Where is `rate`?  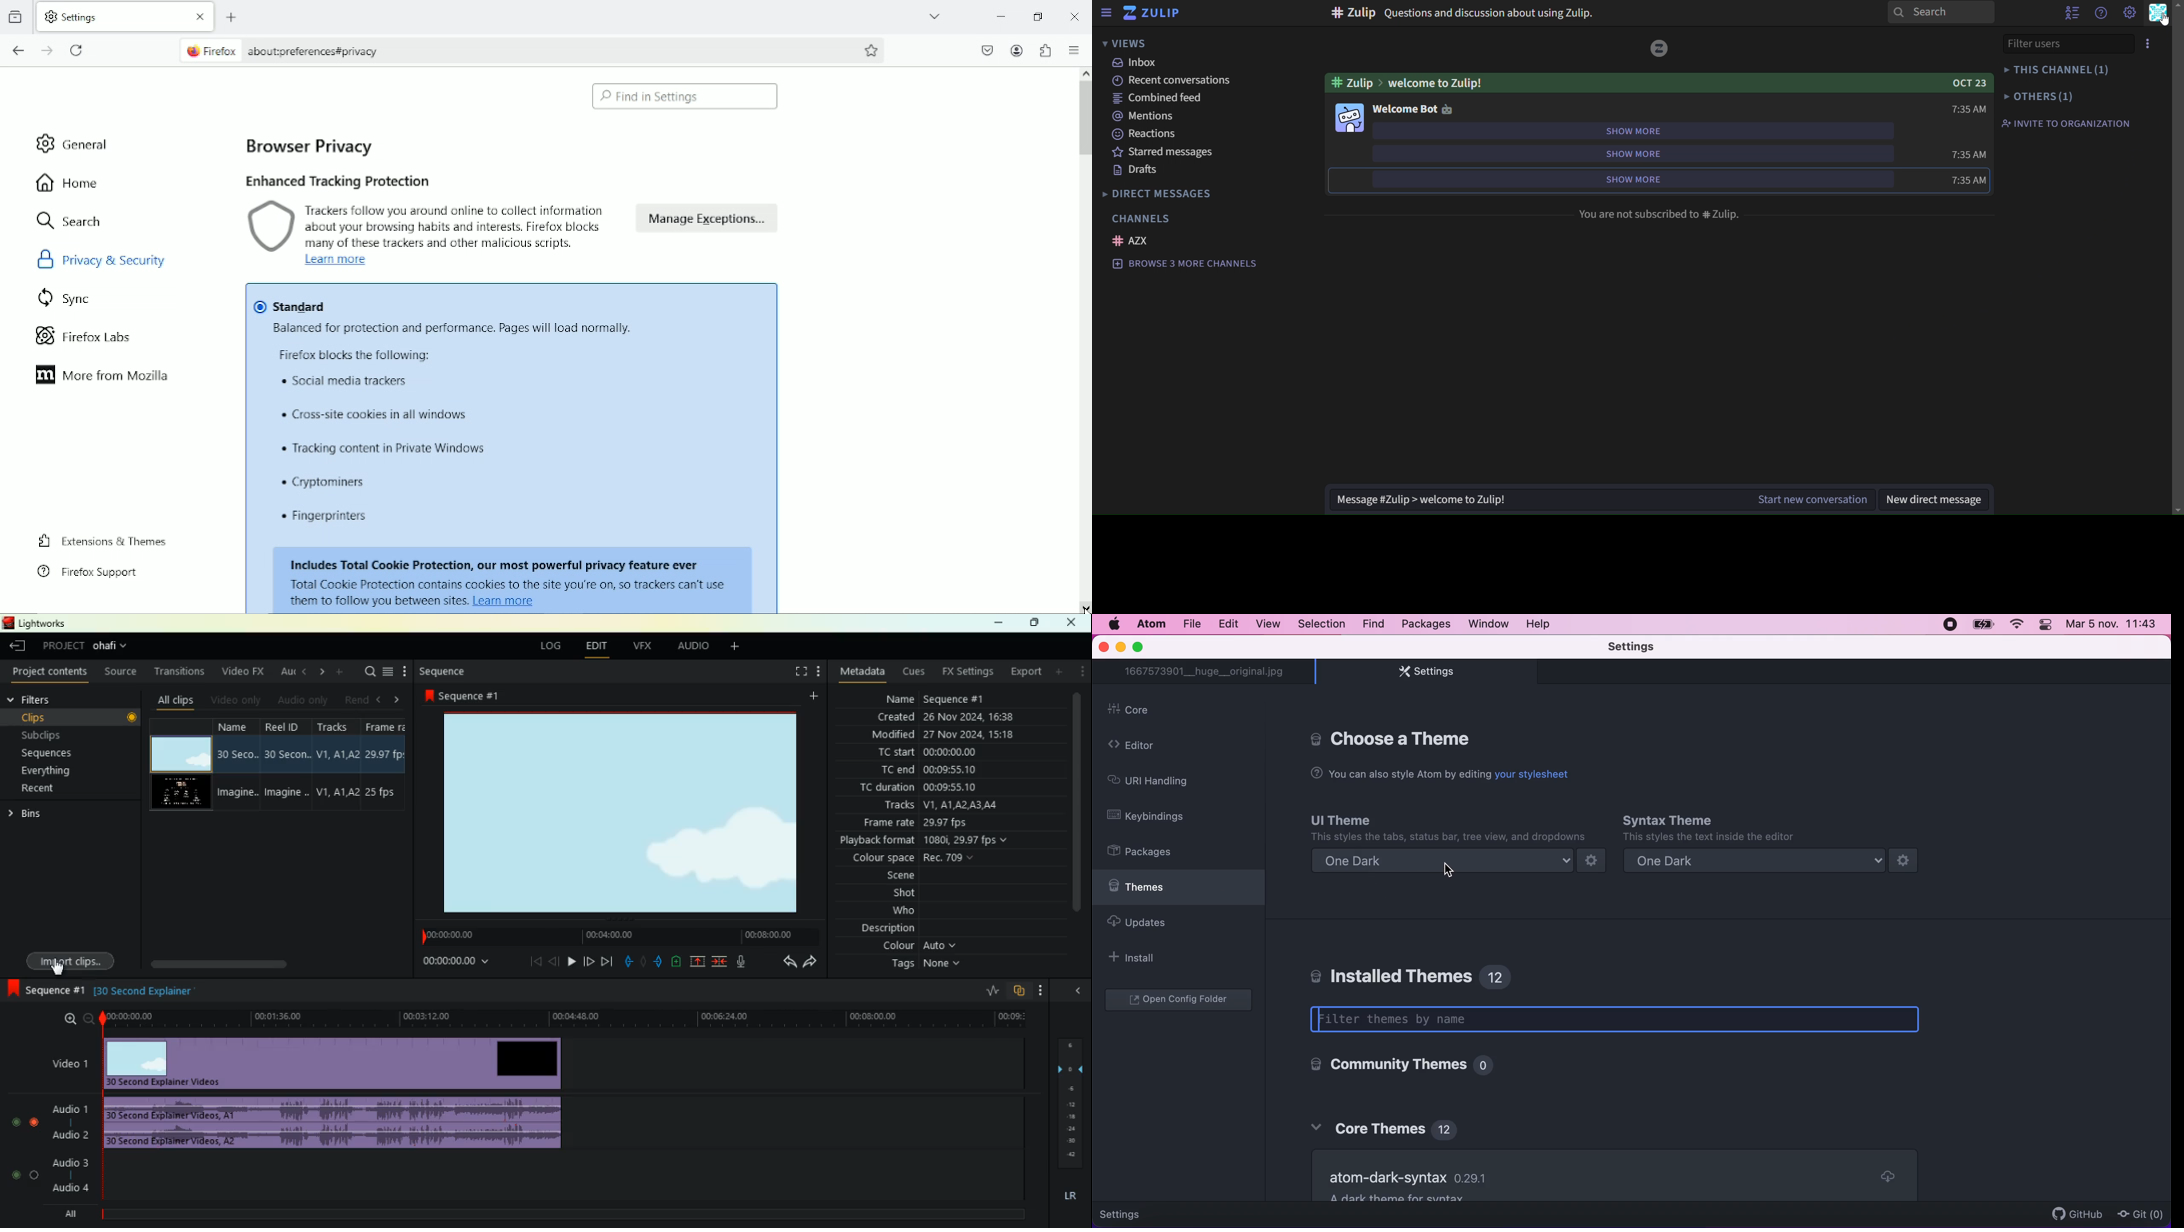
rate is located at coordinates (987, 992).